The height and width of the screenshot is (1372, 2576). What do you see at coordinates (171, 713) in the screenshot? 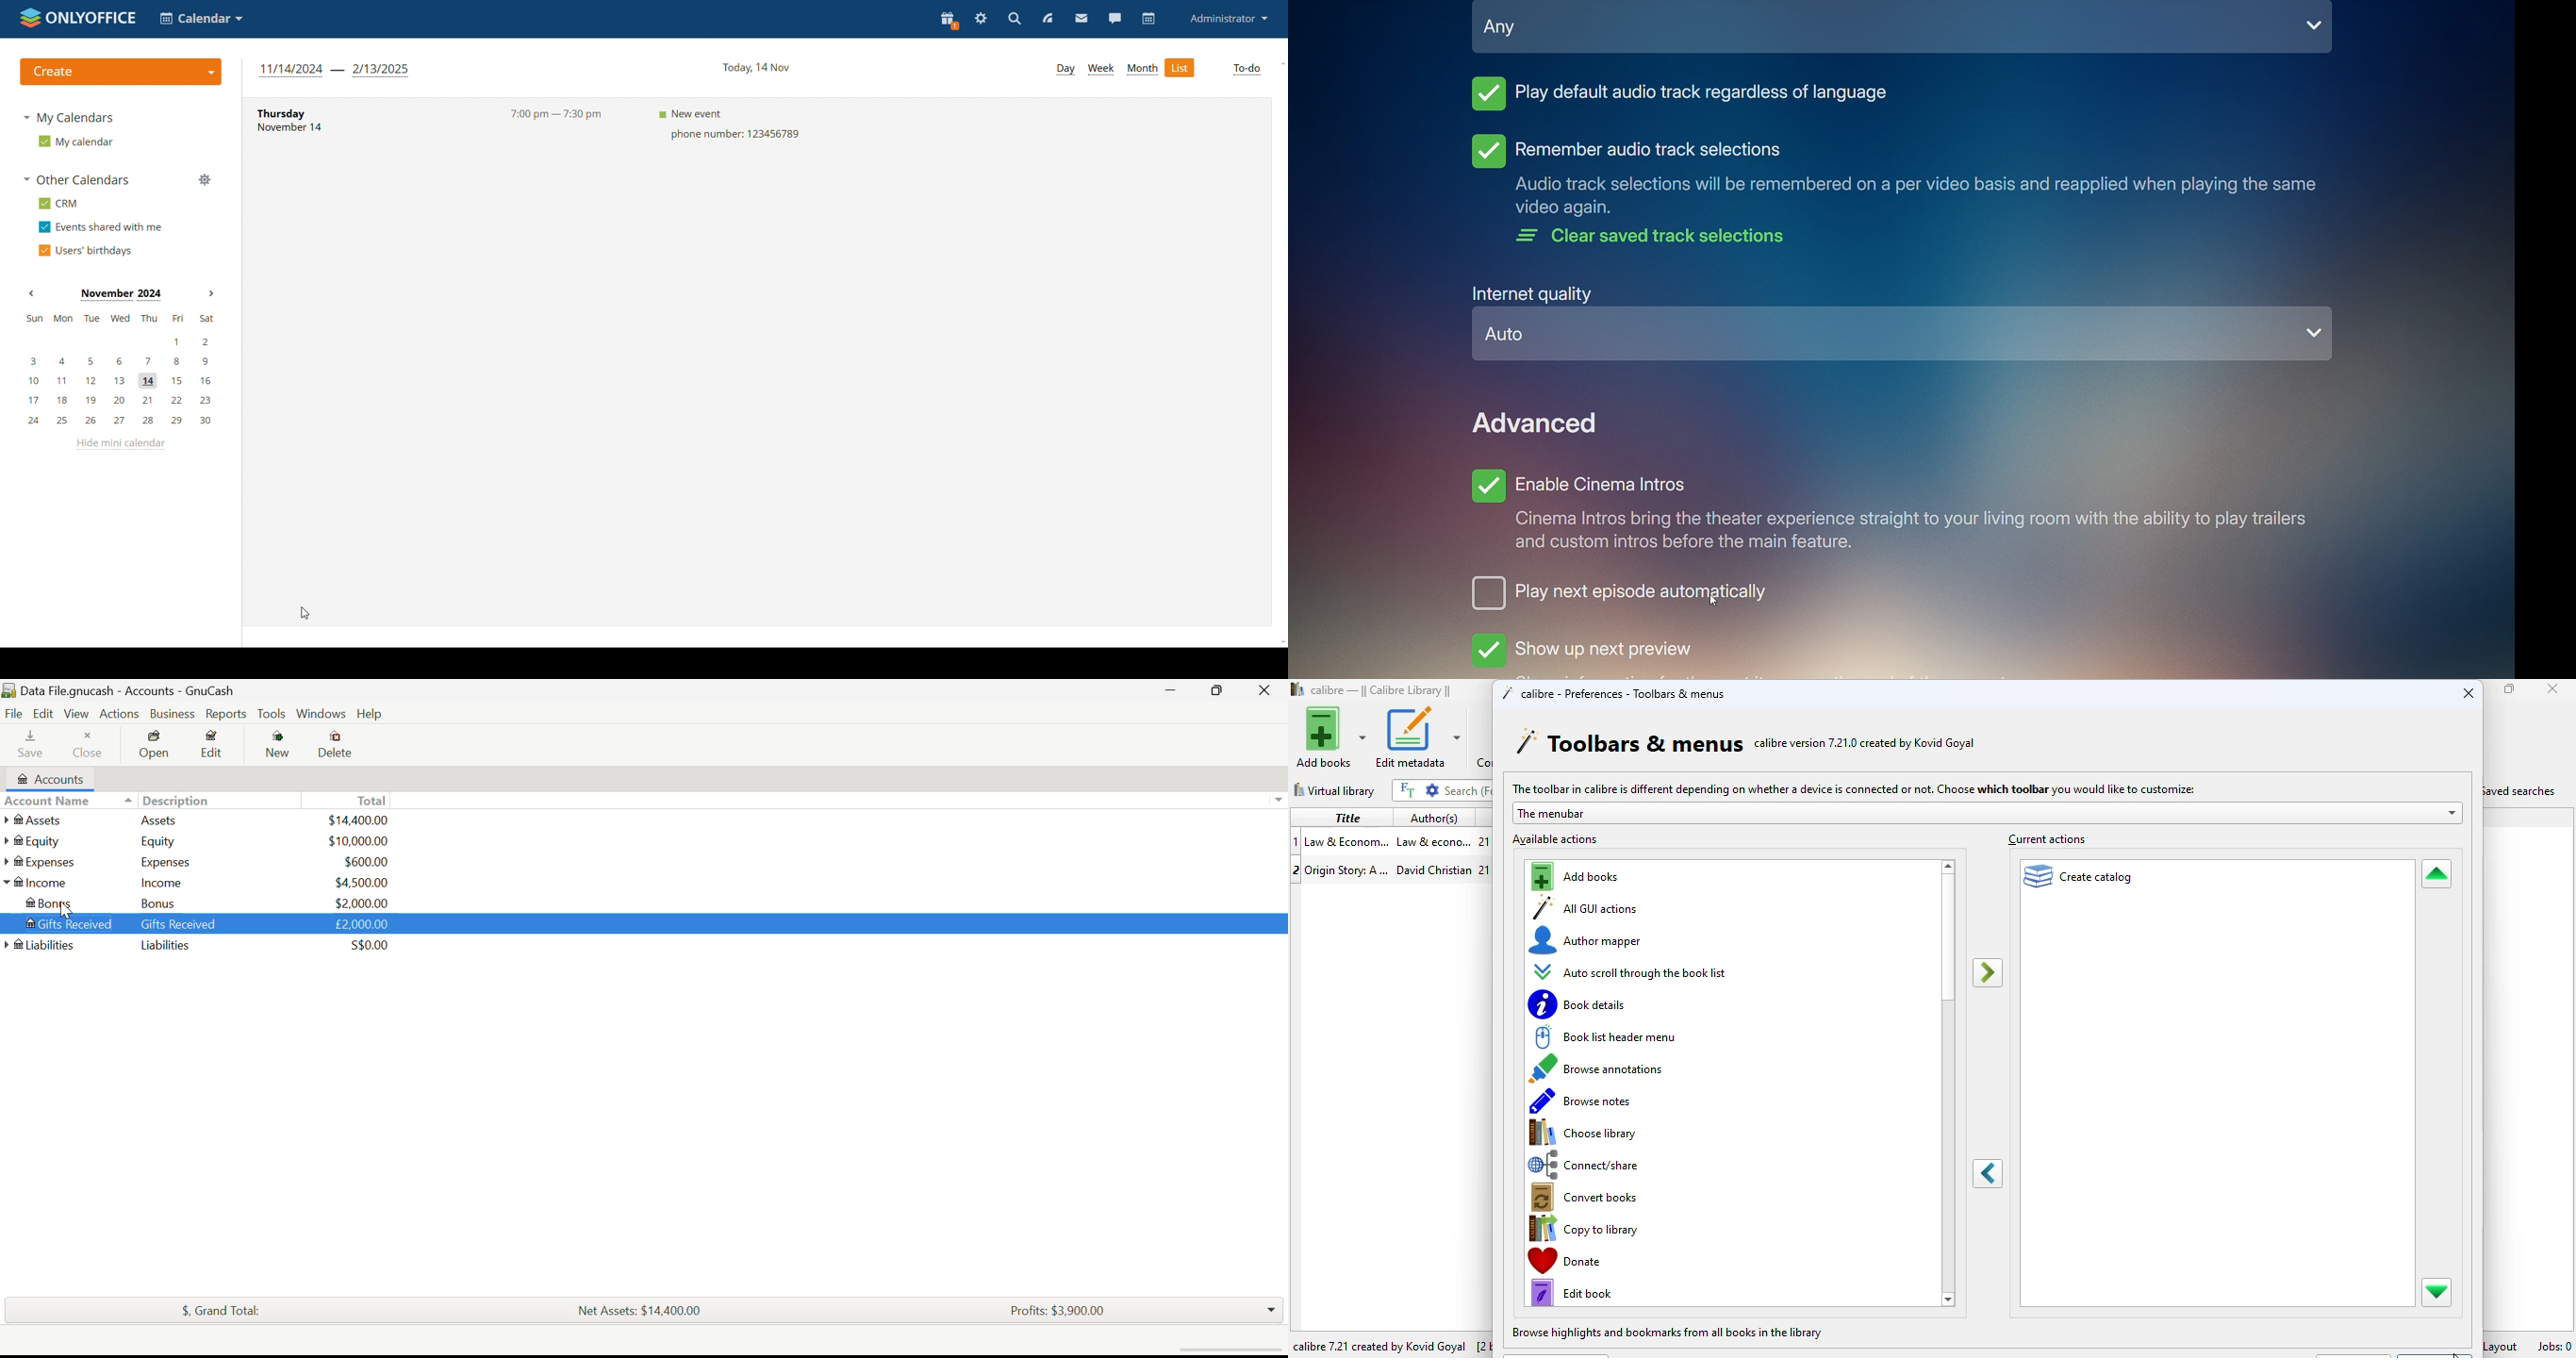
I see `Business` at bounding box center [171, 713].